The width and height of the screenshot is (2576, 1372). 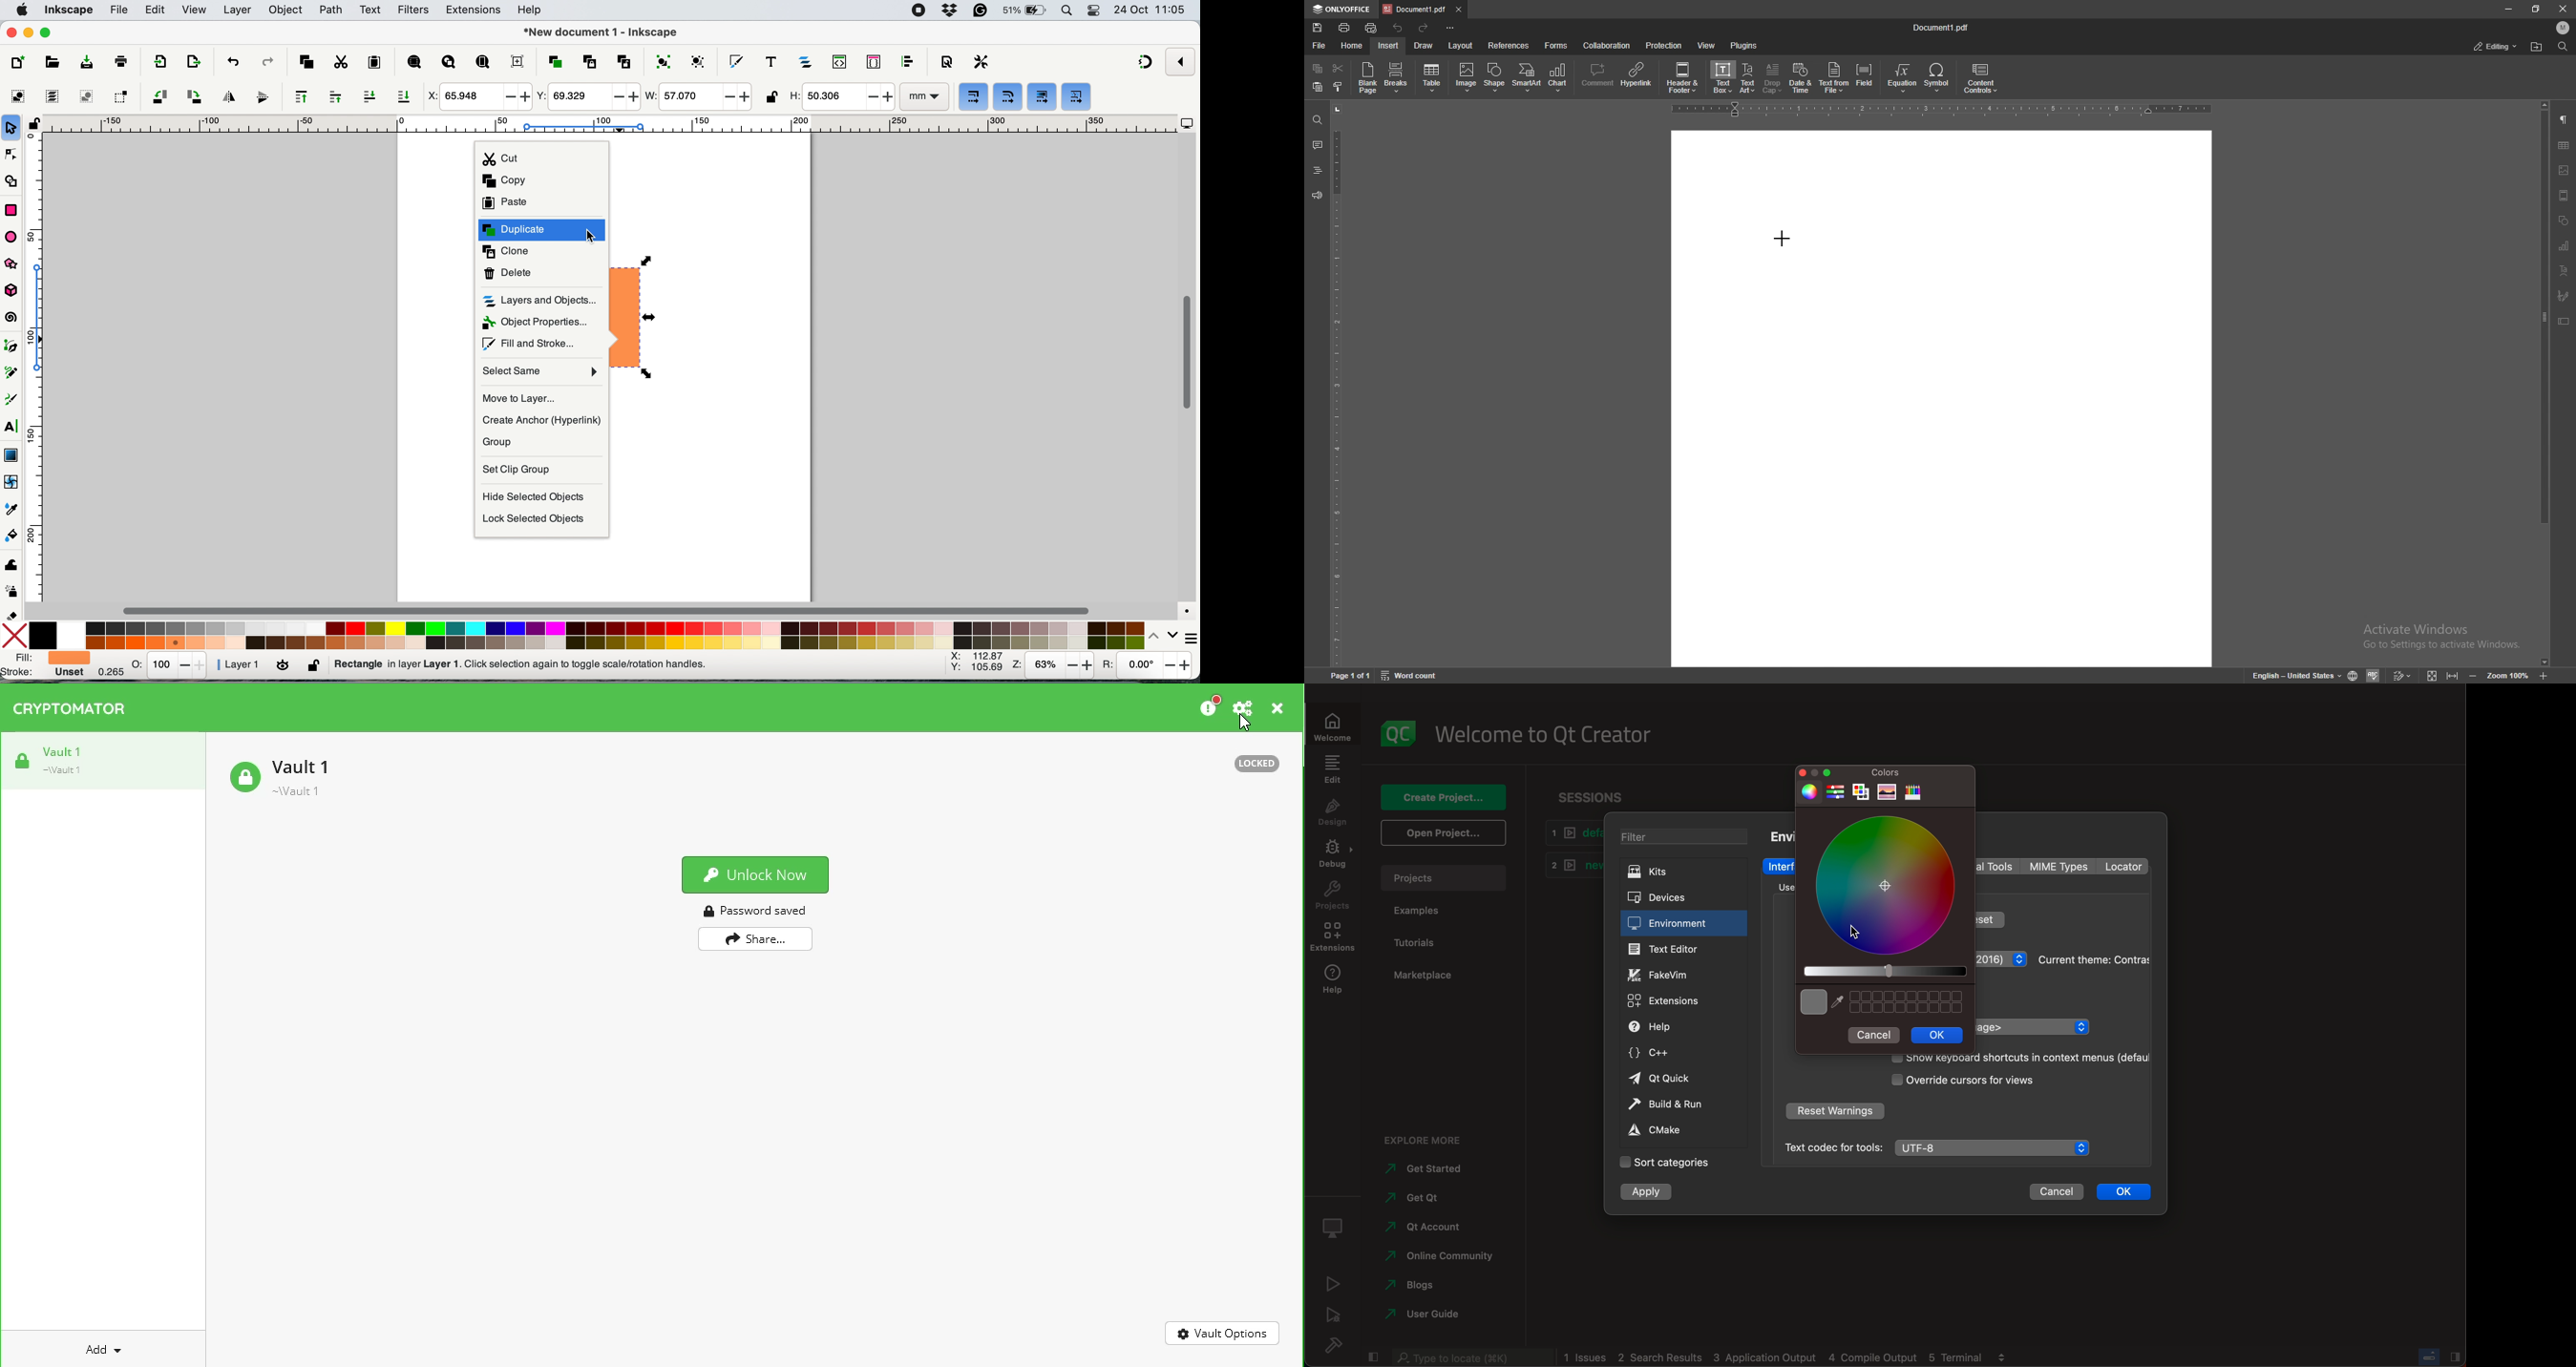 I want to click on calligraphy tool, so click(x=12, y=400).